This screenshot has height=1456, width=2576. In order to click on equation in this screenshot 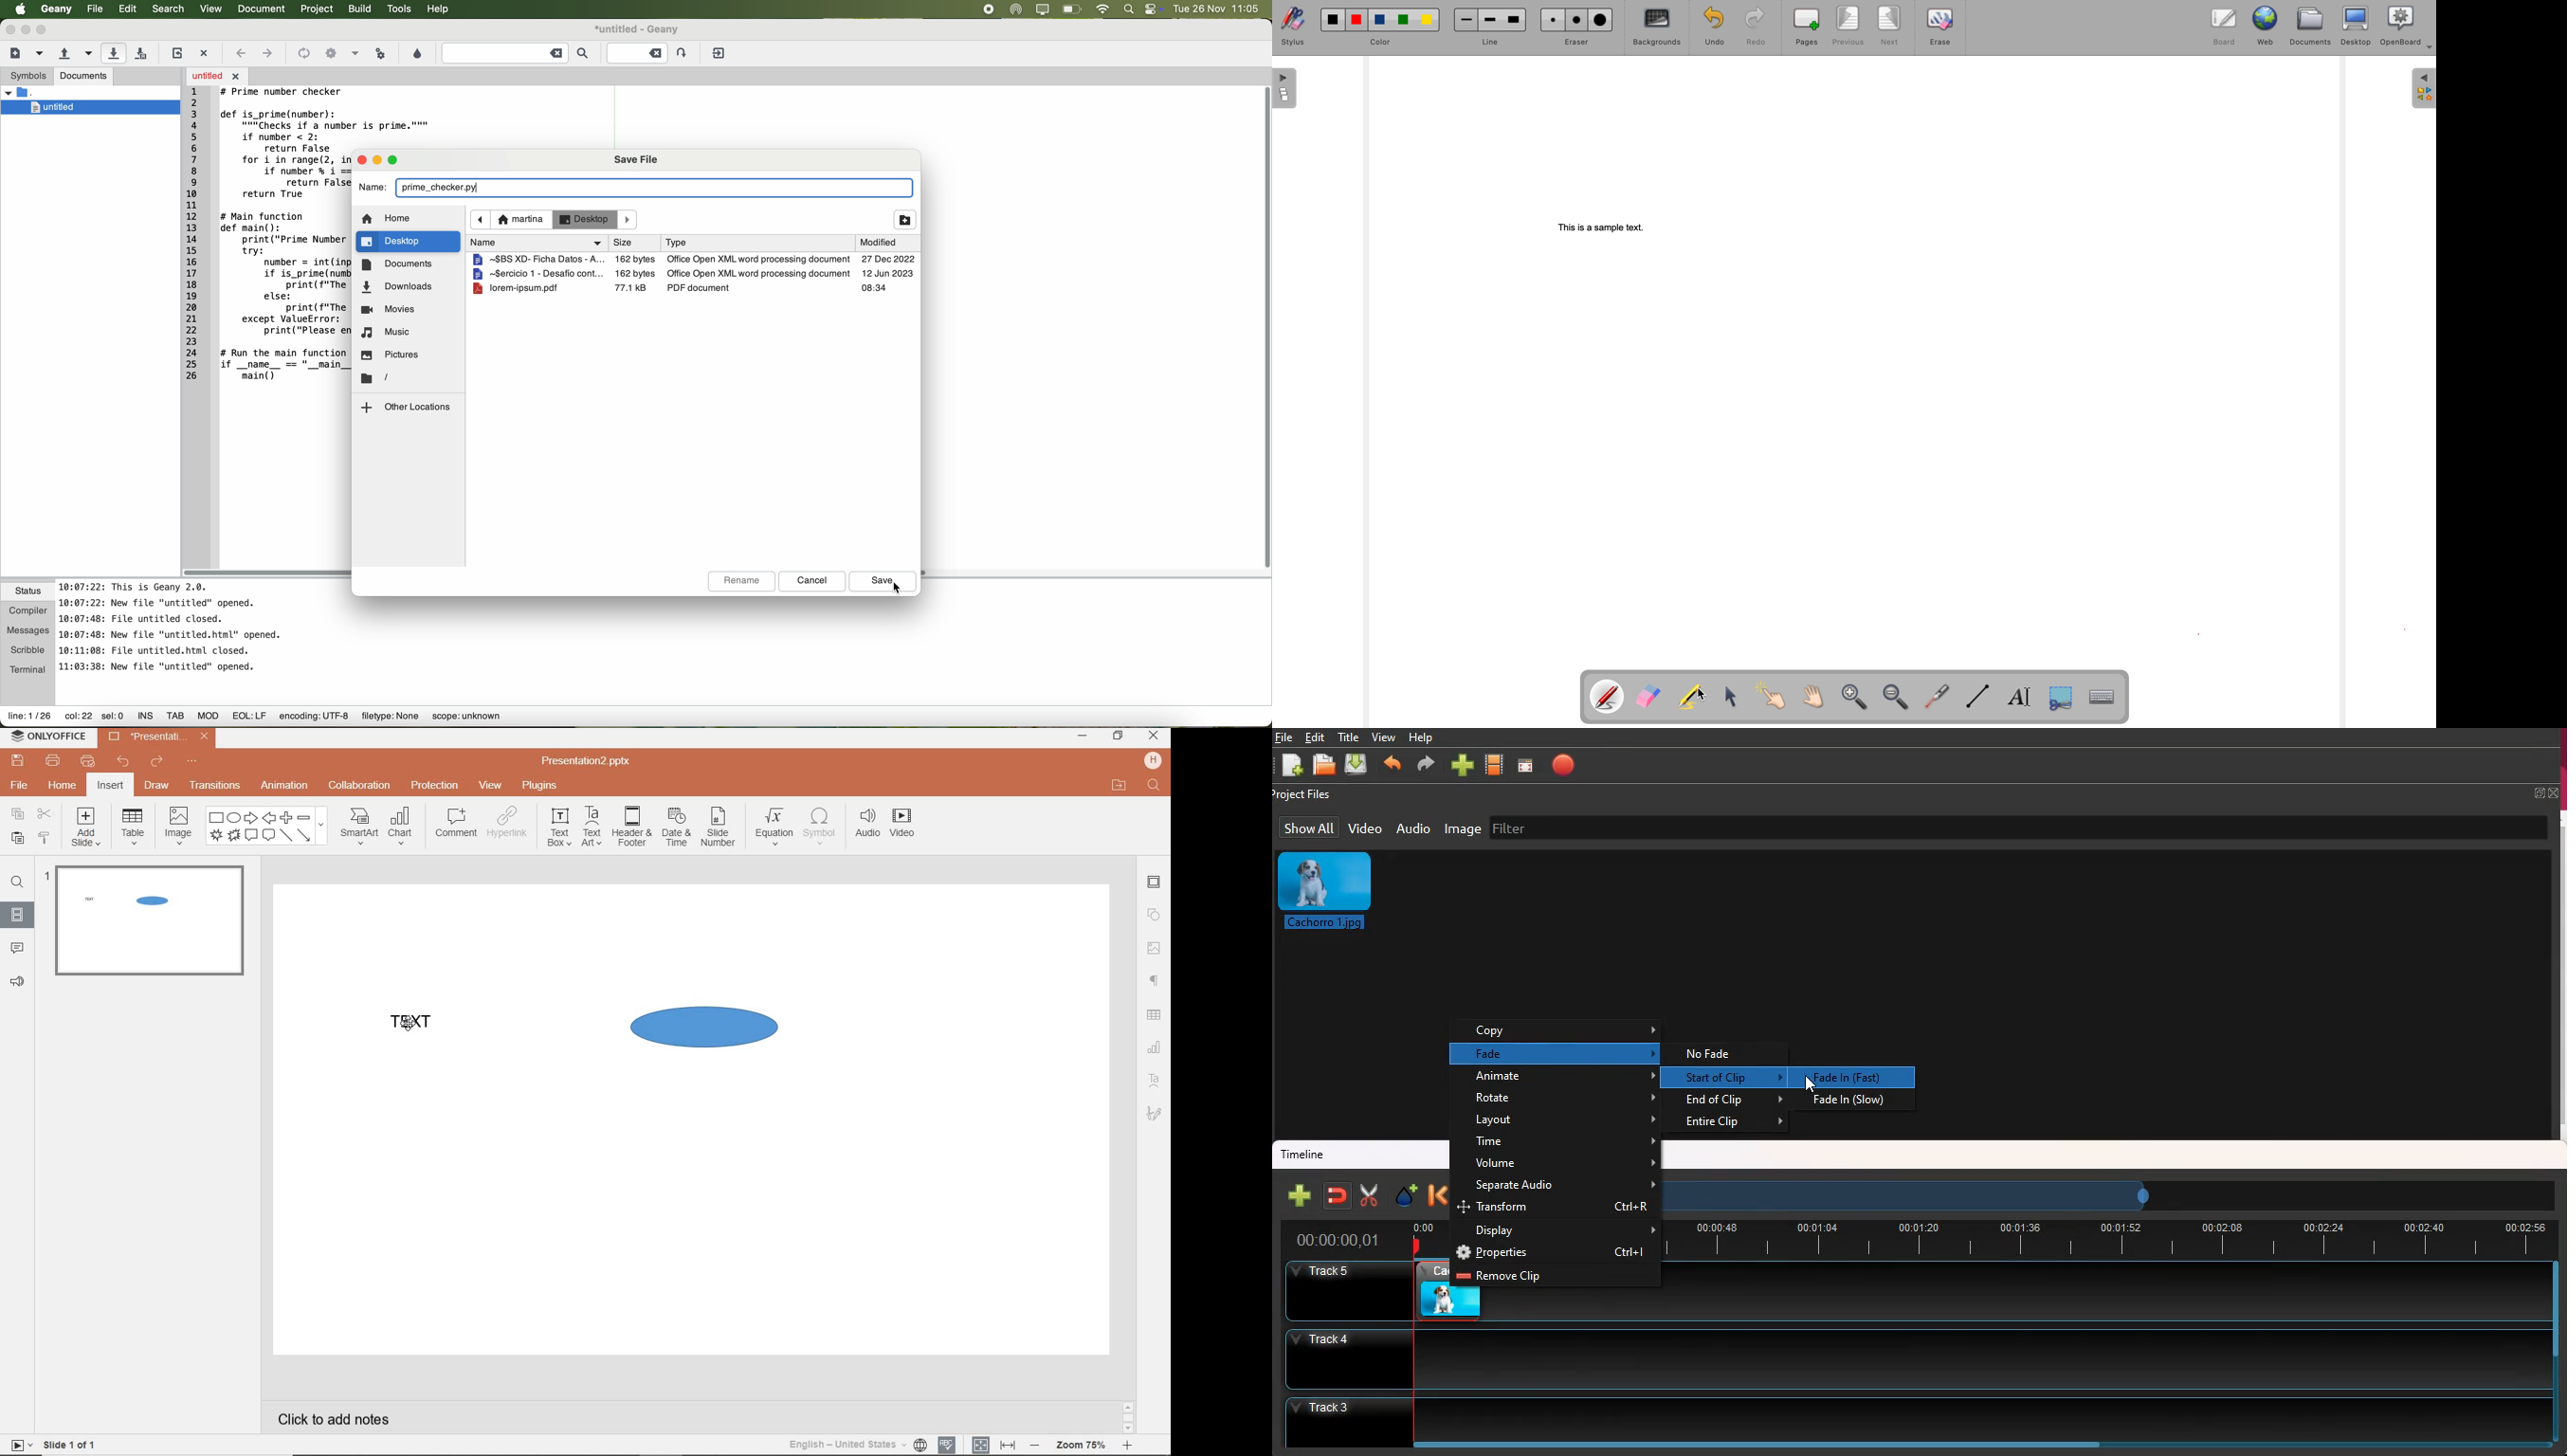, I will do `click(772, 829)`.